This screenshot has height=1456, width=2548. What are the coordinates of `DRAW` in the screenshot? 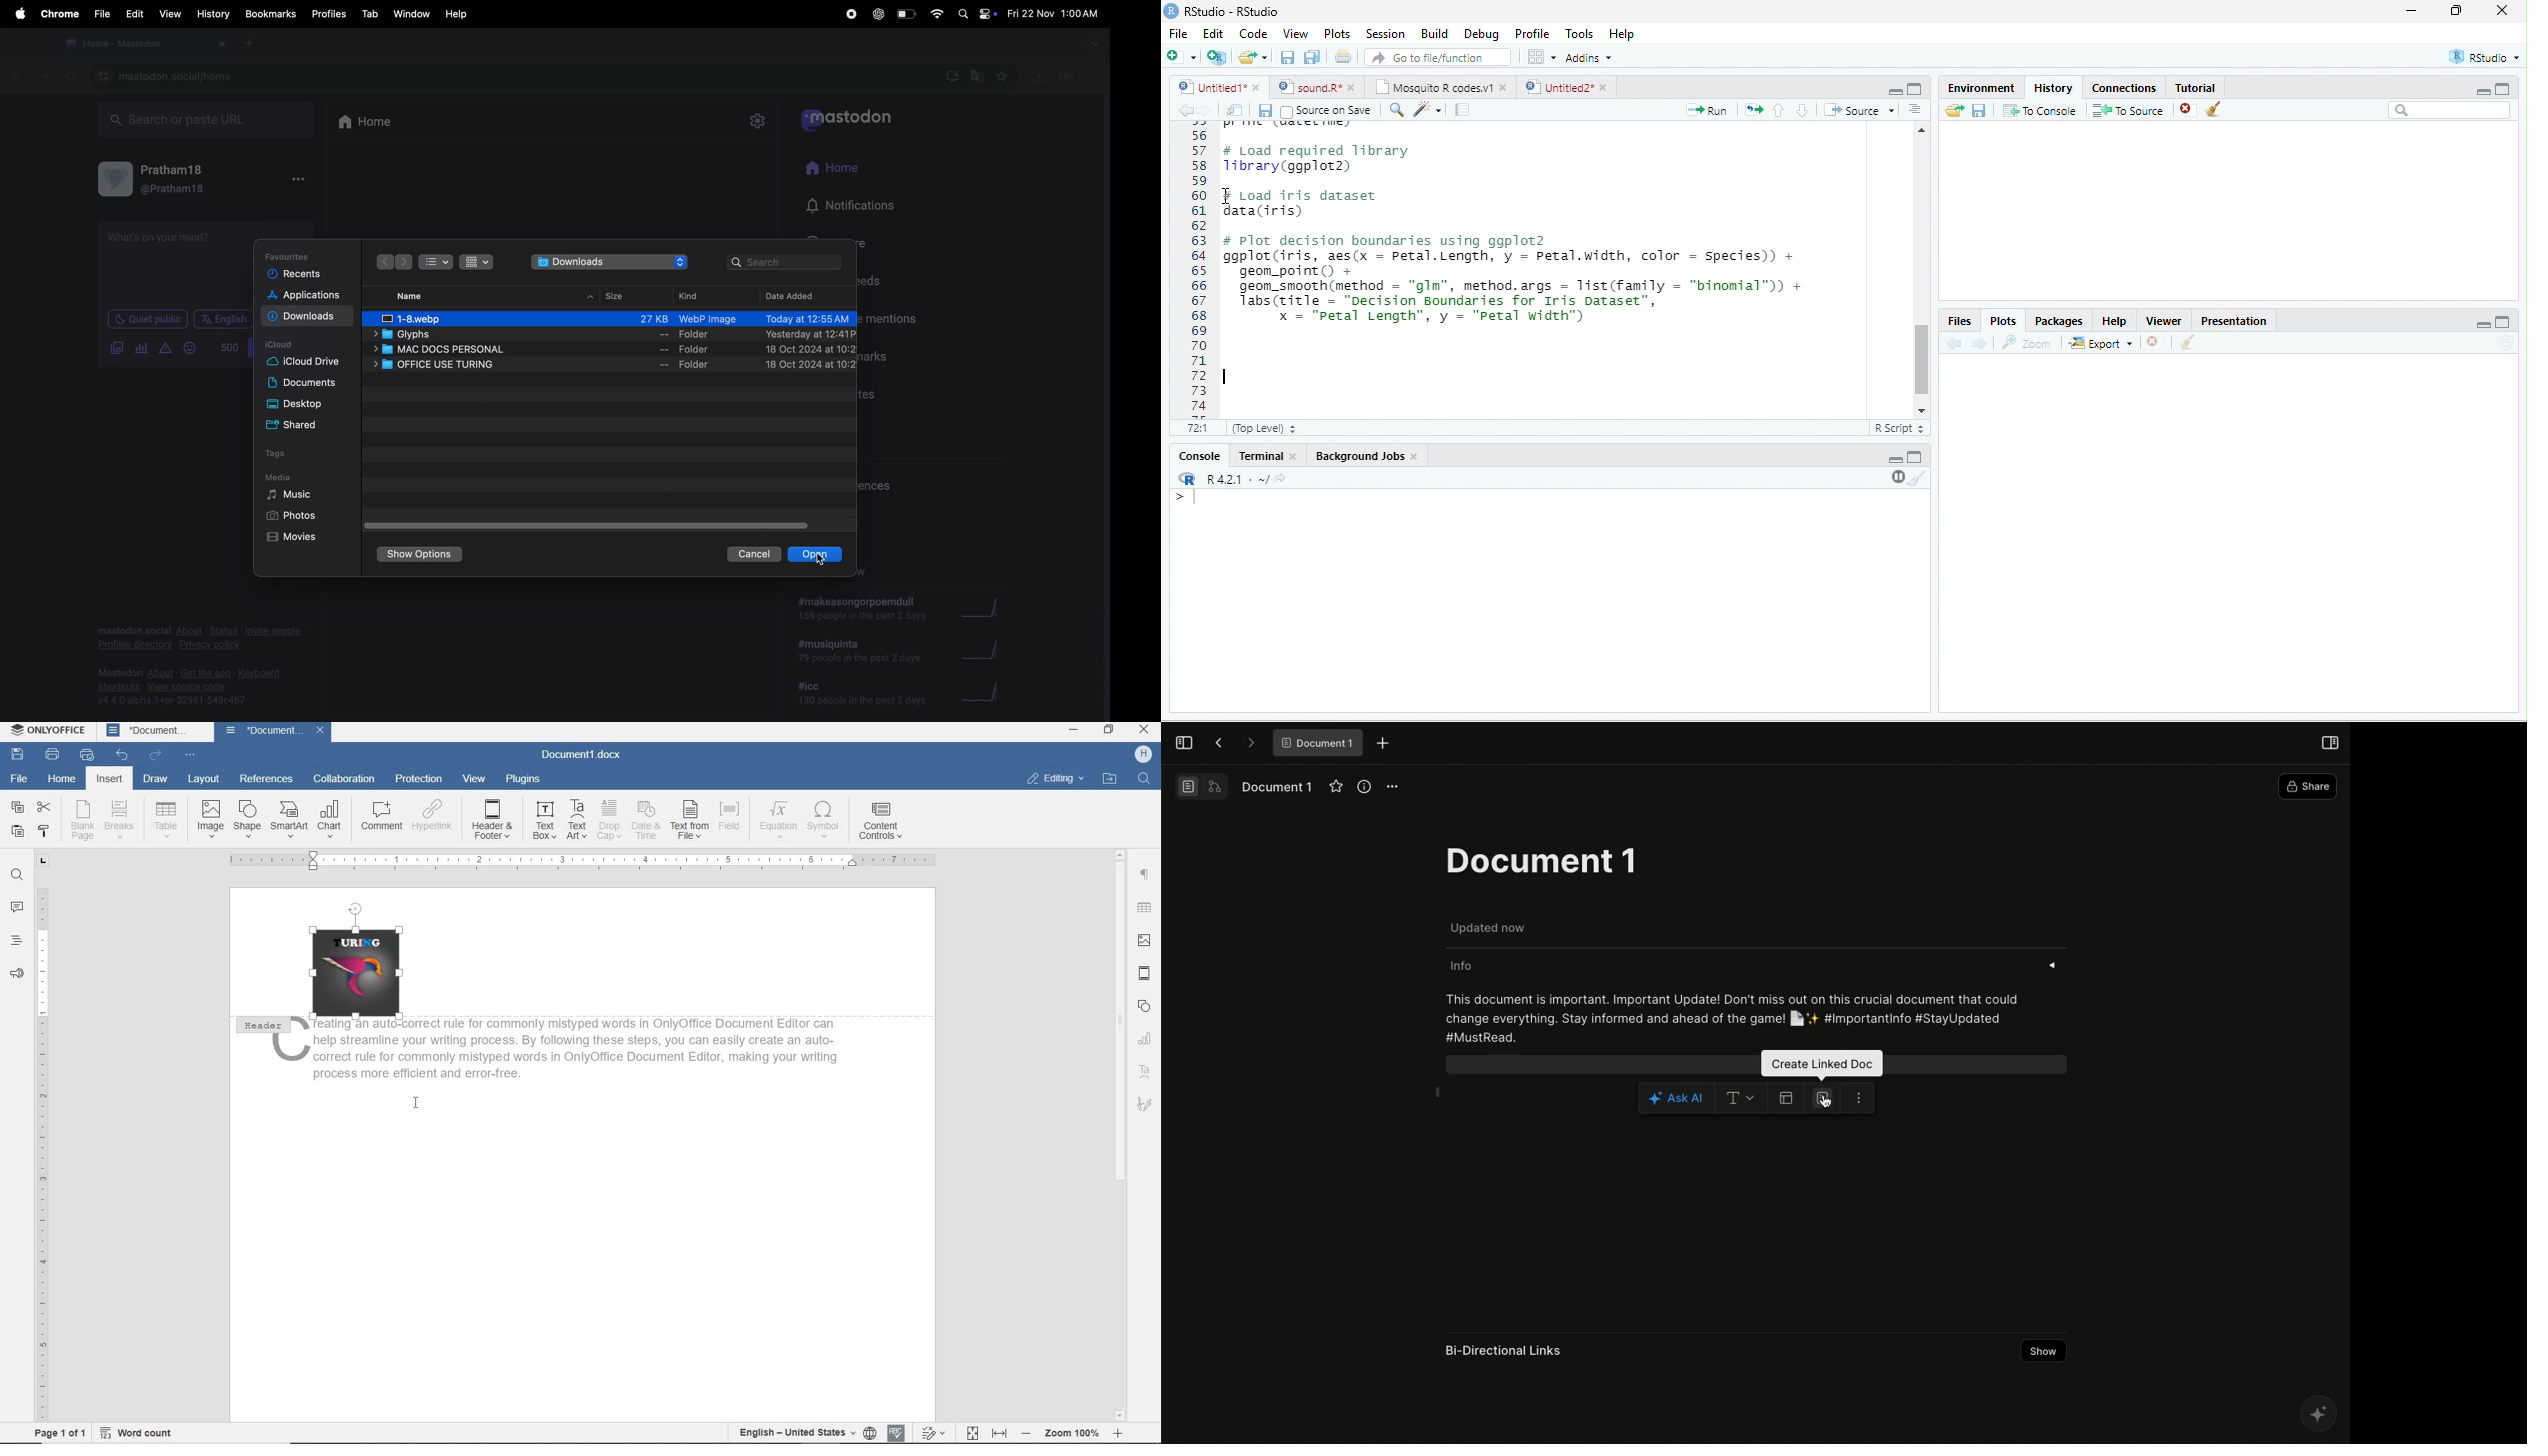 It's located at (156, 779).